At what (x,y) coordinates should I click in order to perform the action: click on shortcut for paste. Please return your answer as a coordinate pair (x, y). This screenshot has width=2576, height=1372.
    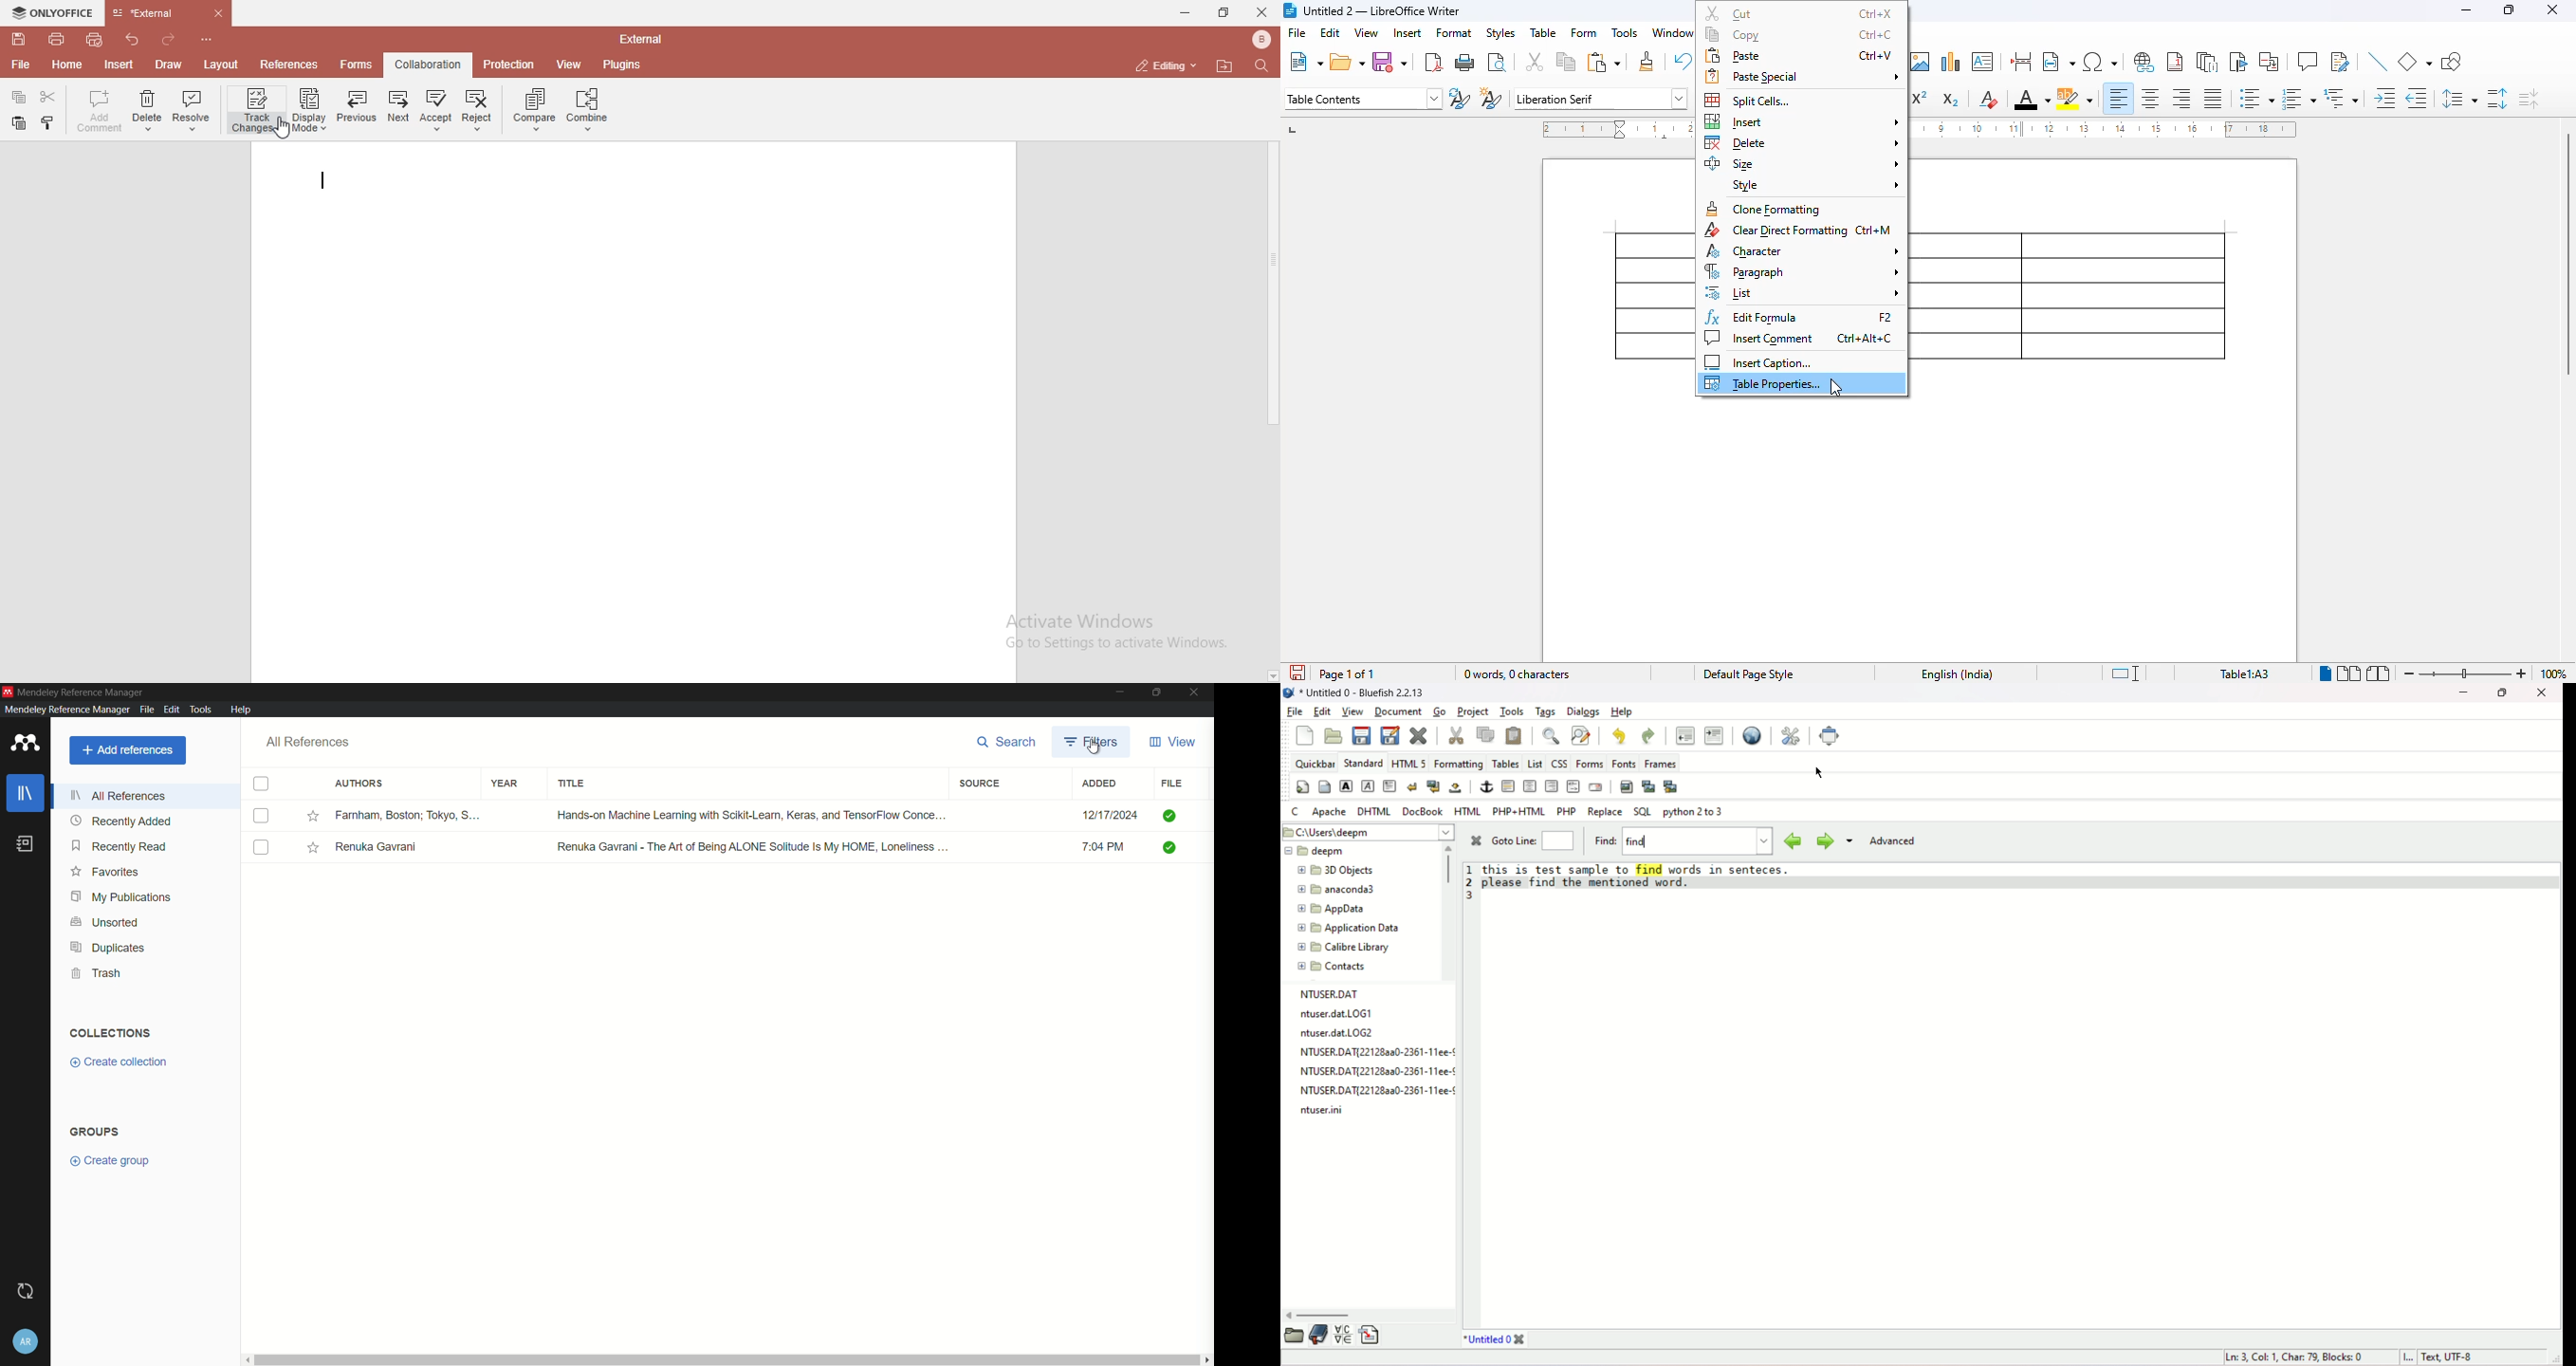
    Looking at the image, I should click on (1876, 55).